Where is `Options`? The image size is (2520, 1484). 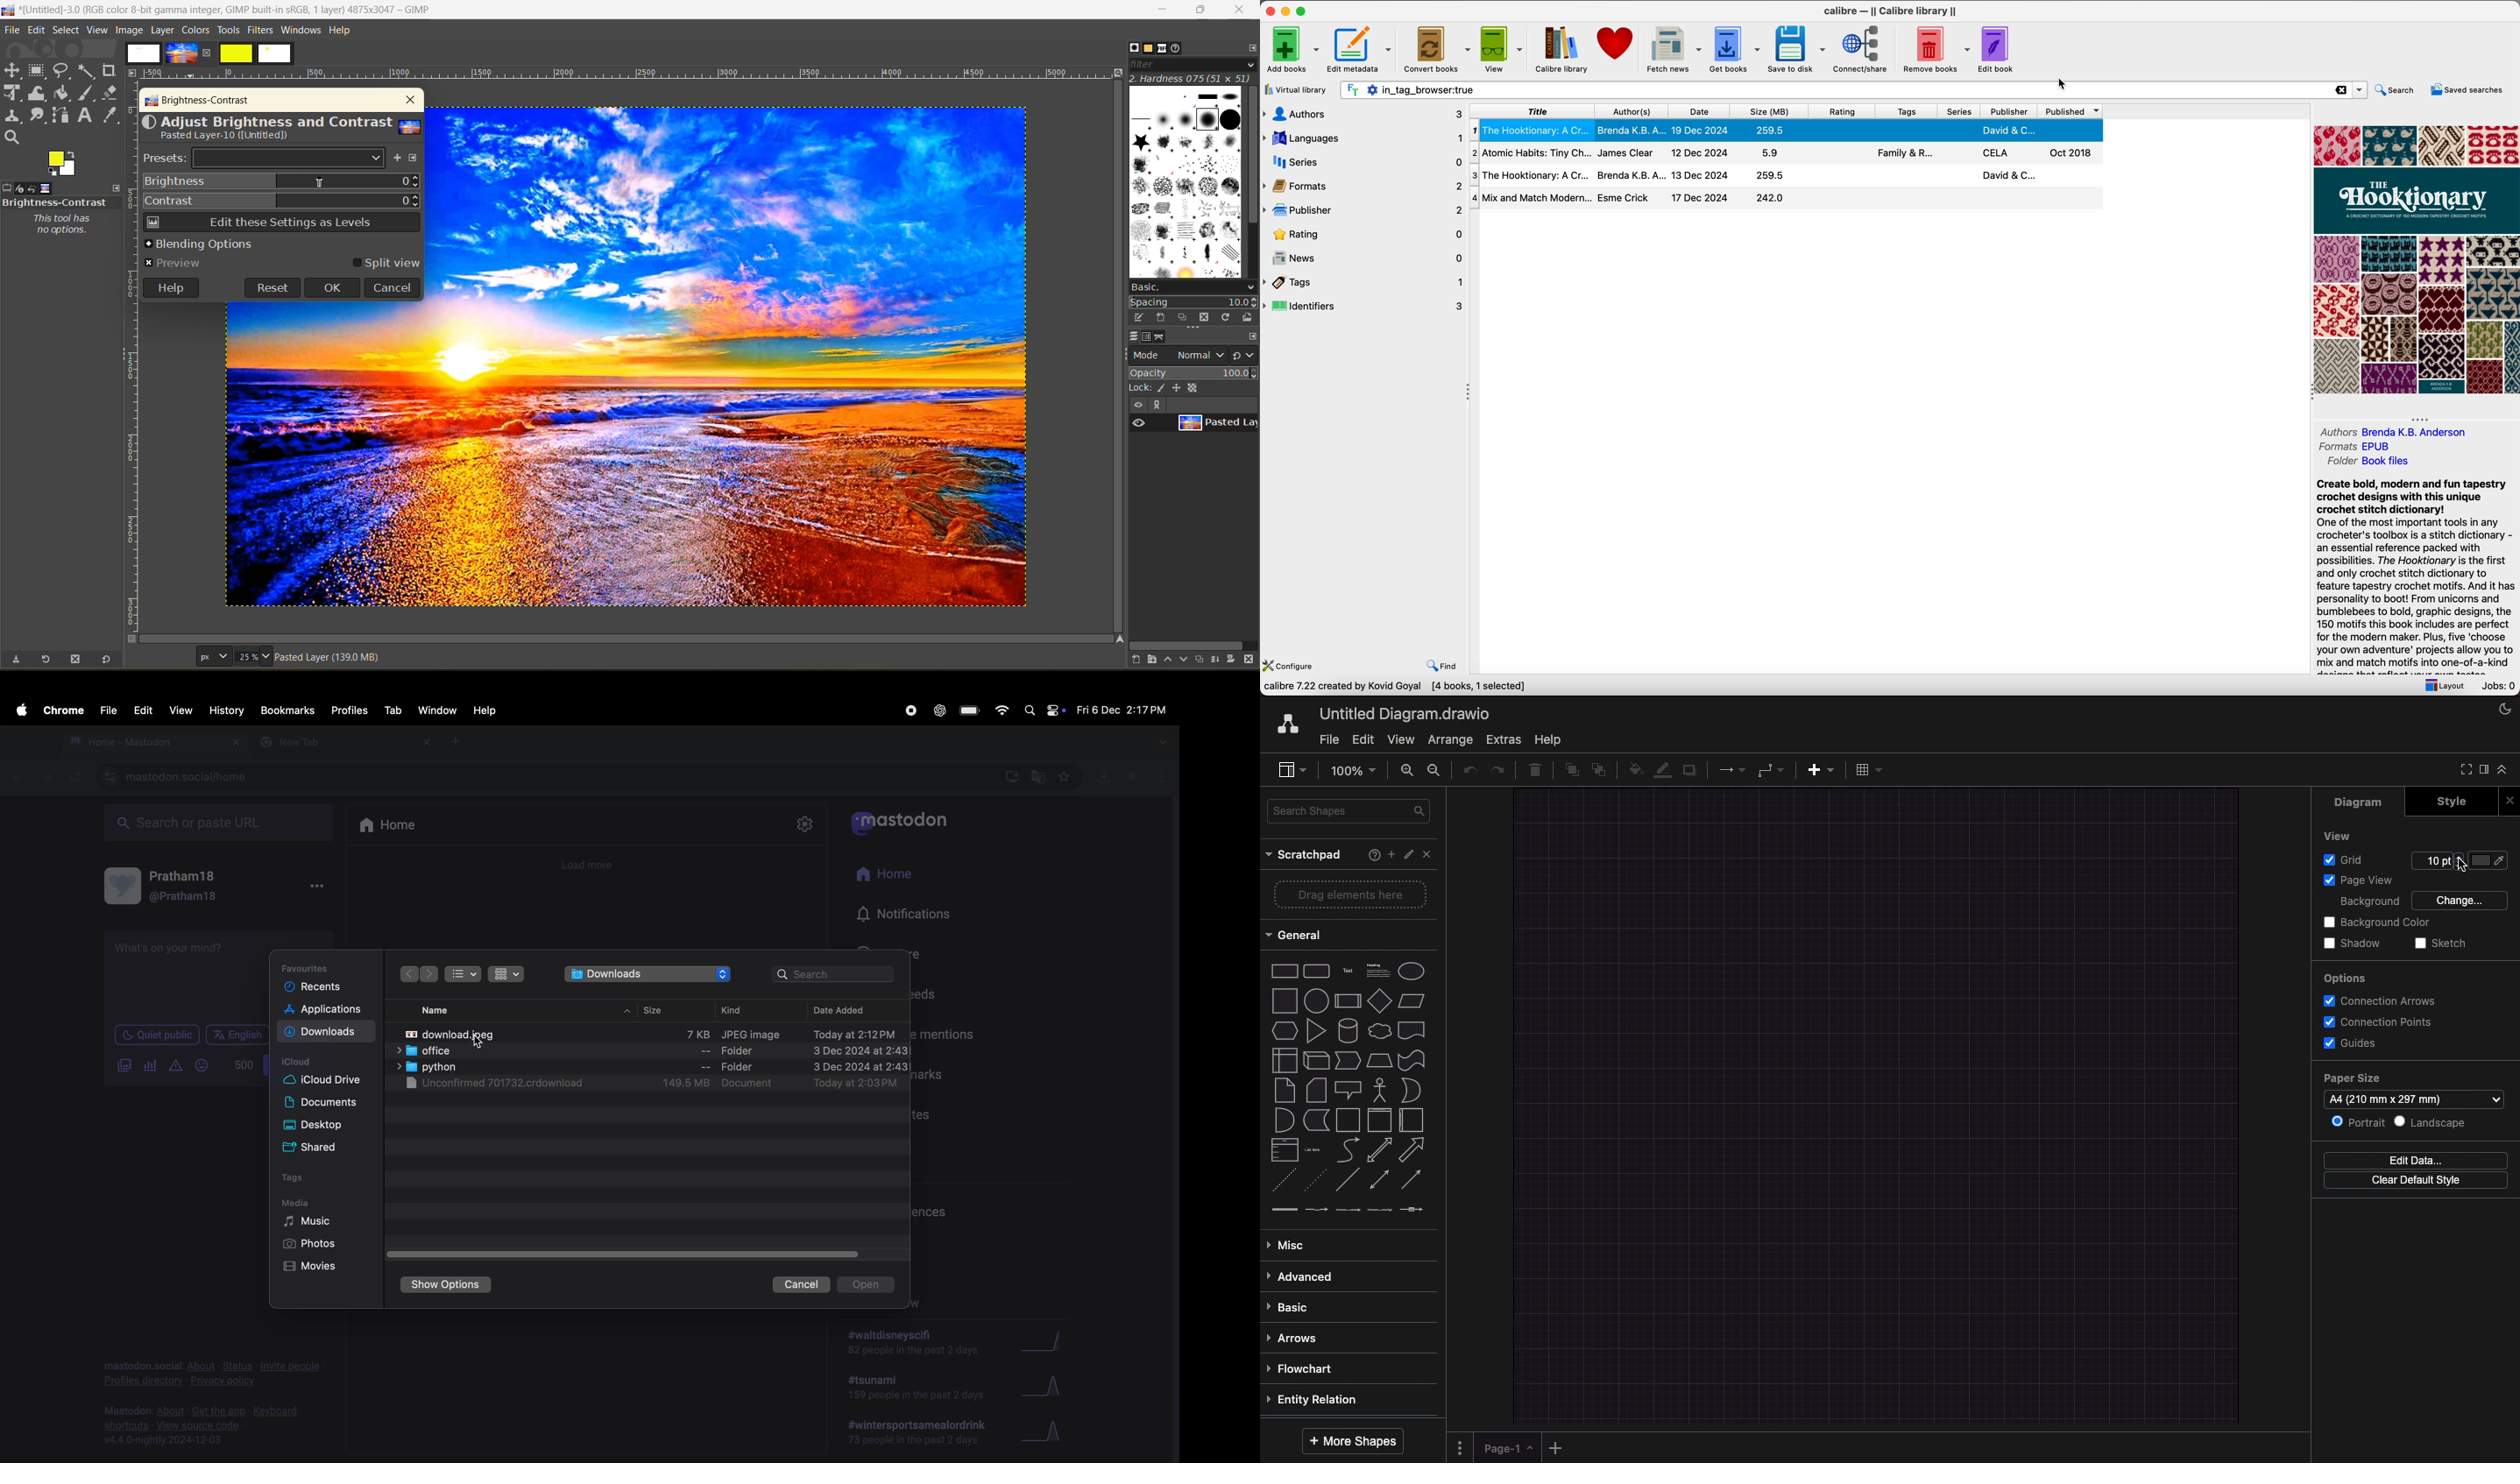 Options is located at coordinates (2346, 979).